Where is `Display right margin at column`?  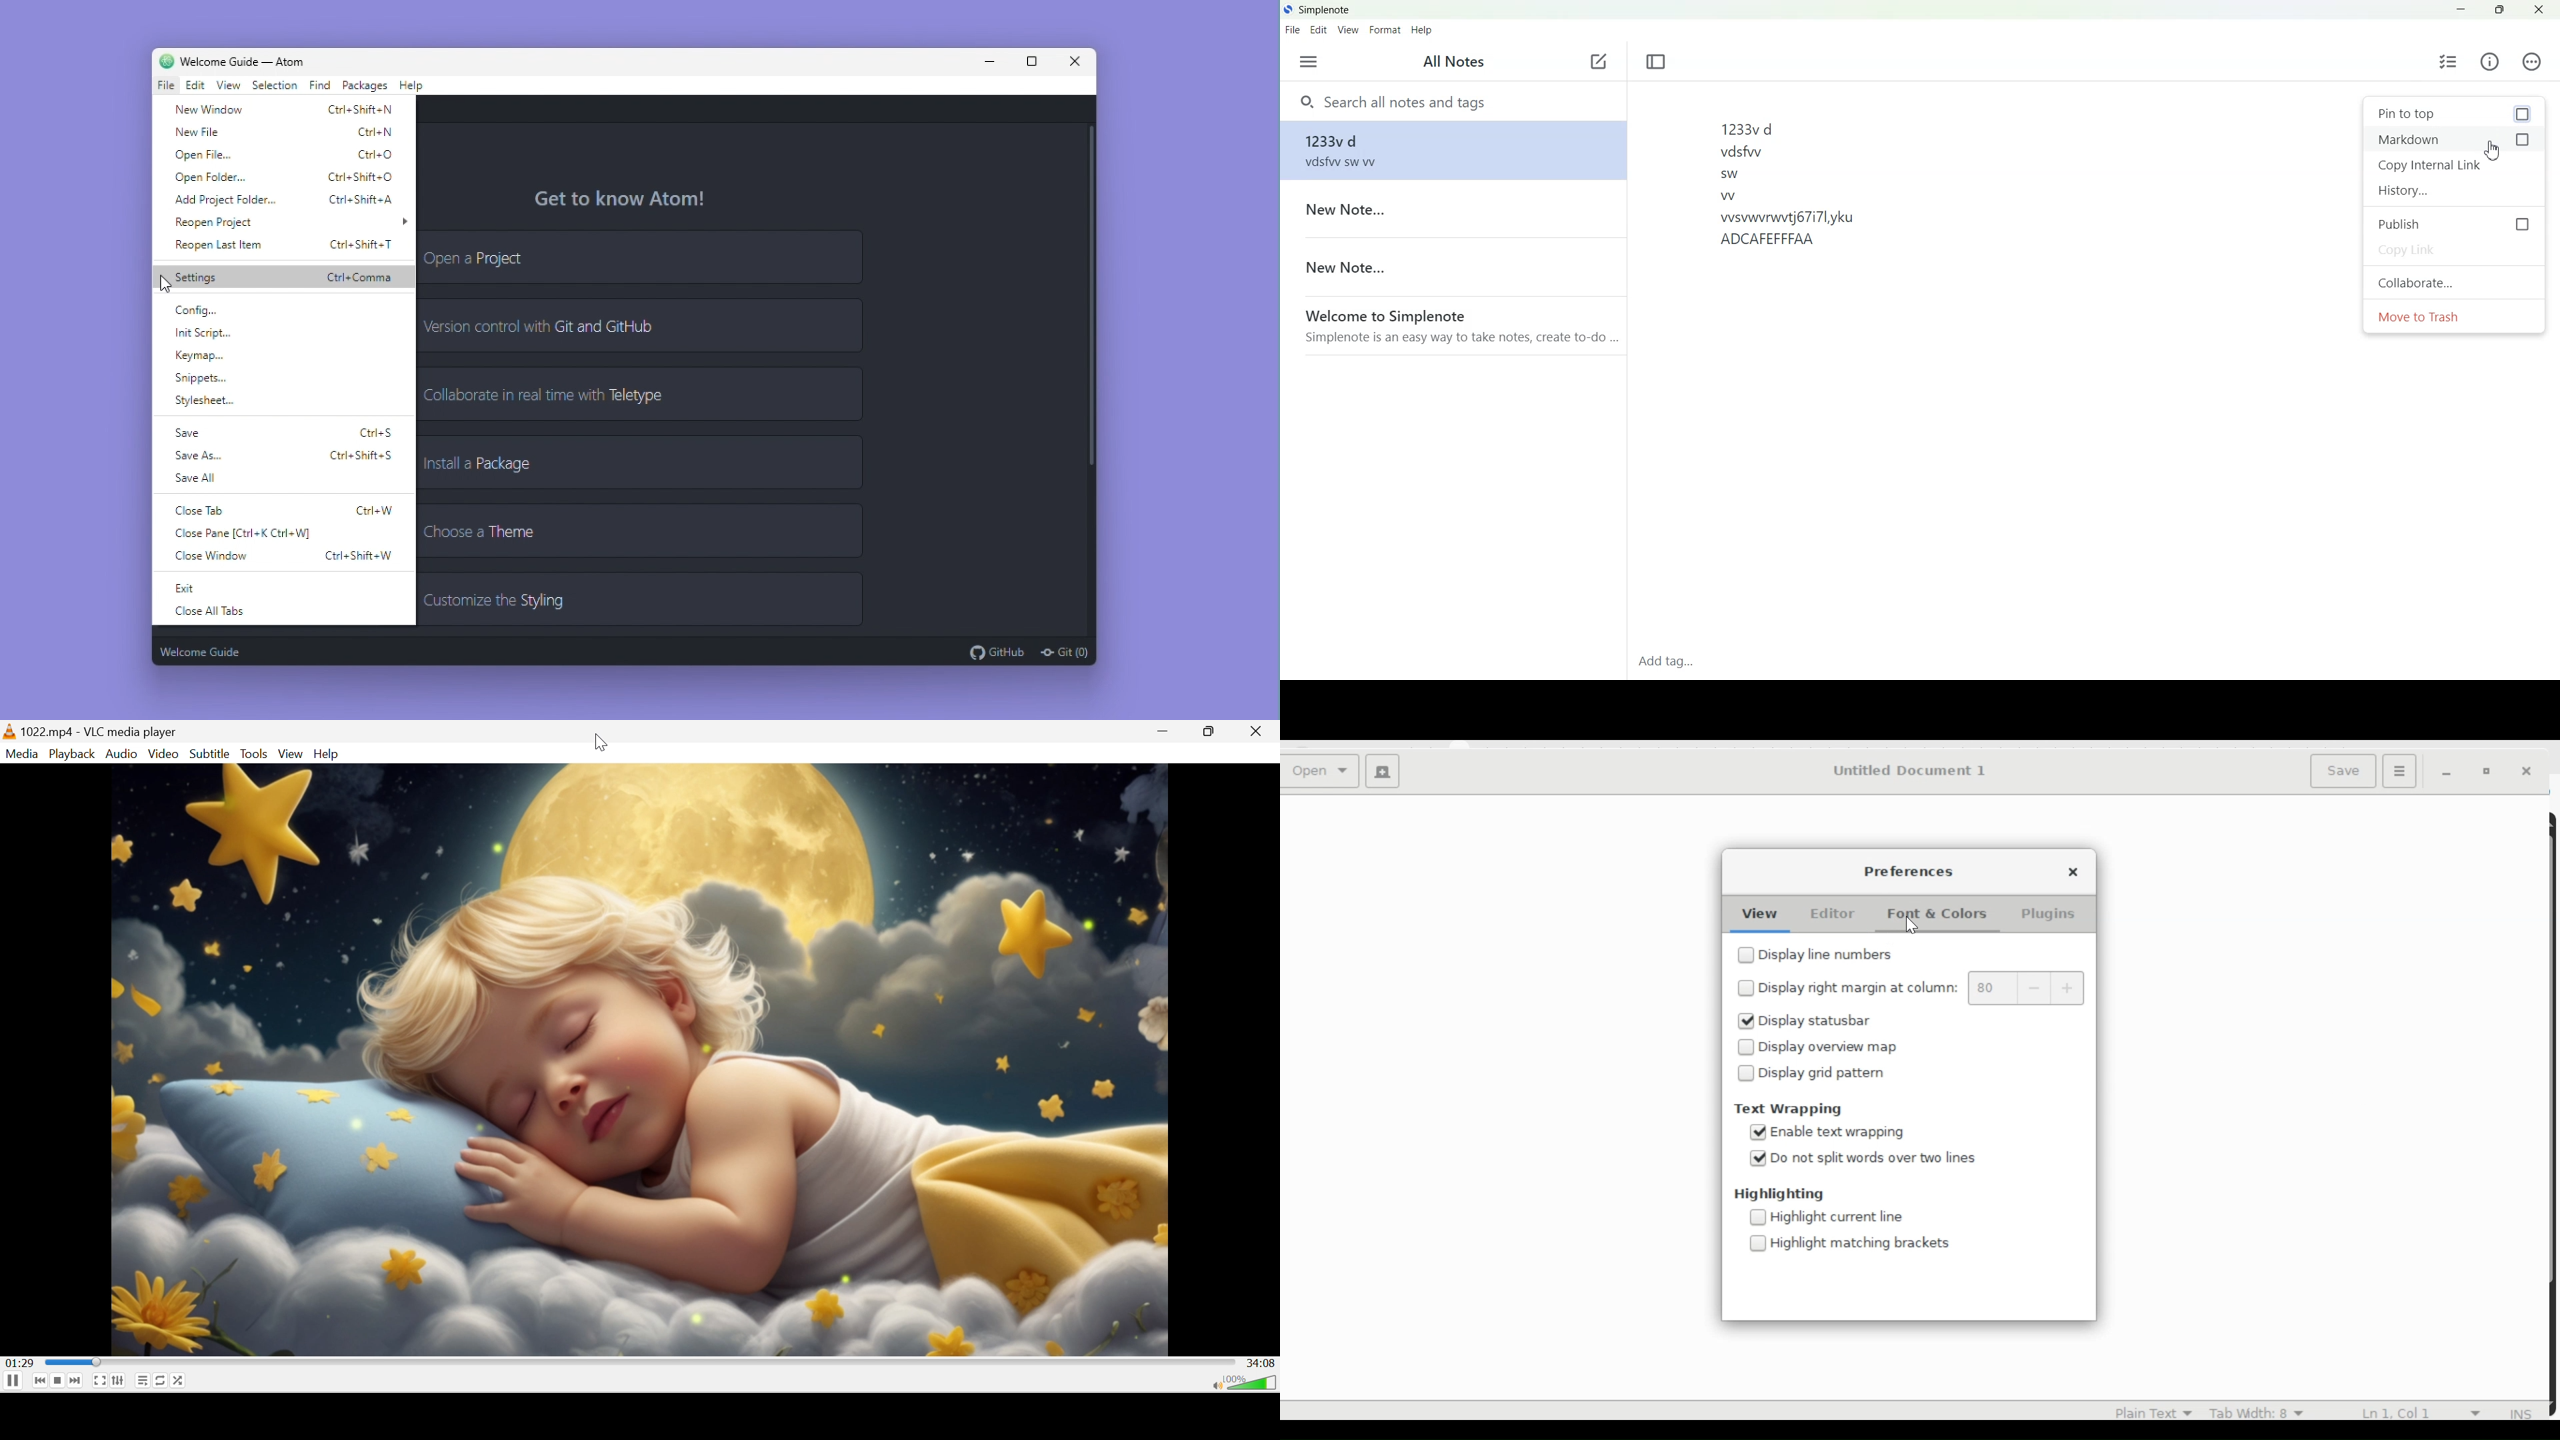
Display right margin at column is located at coordinates (1862, 988).